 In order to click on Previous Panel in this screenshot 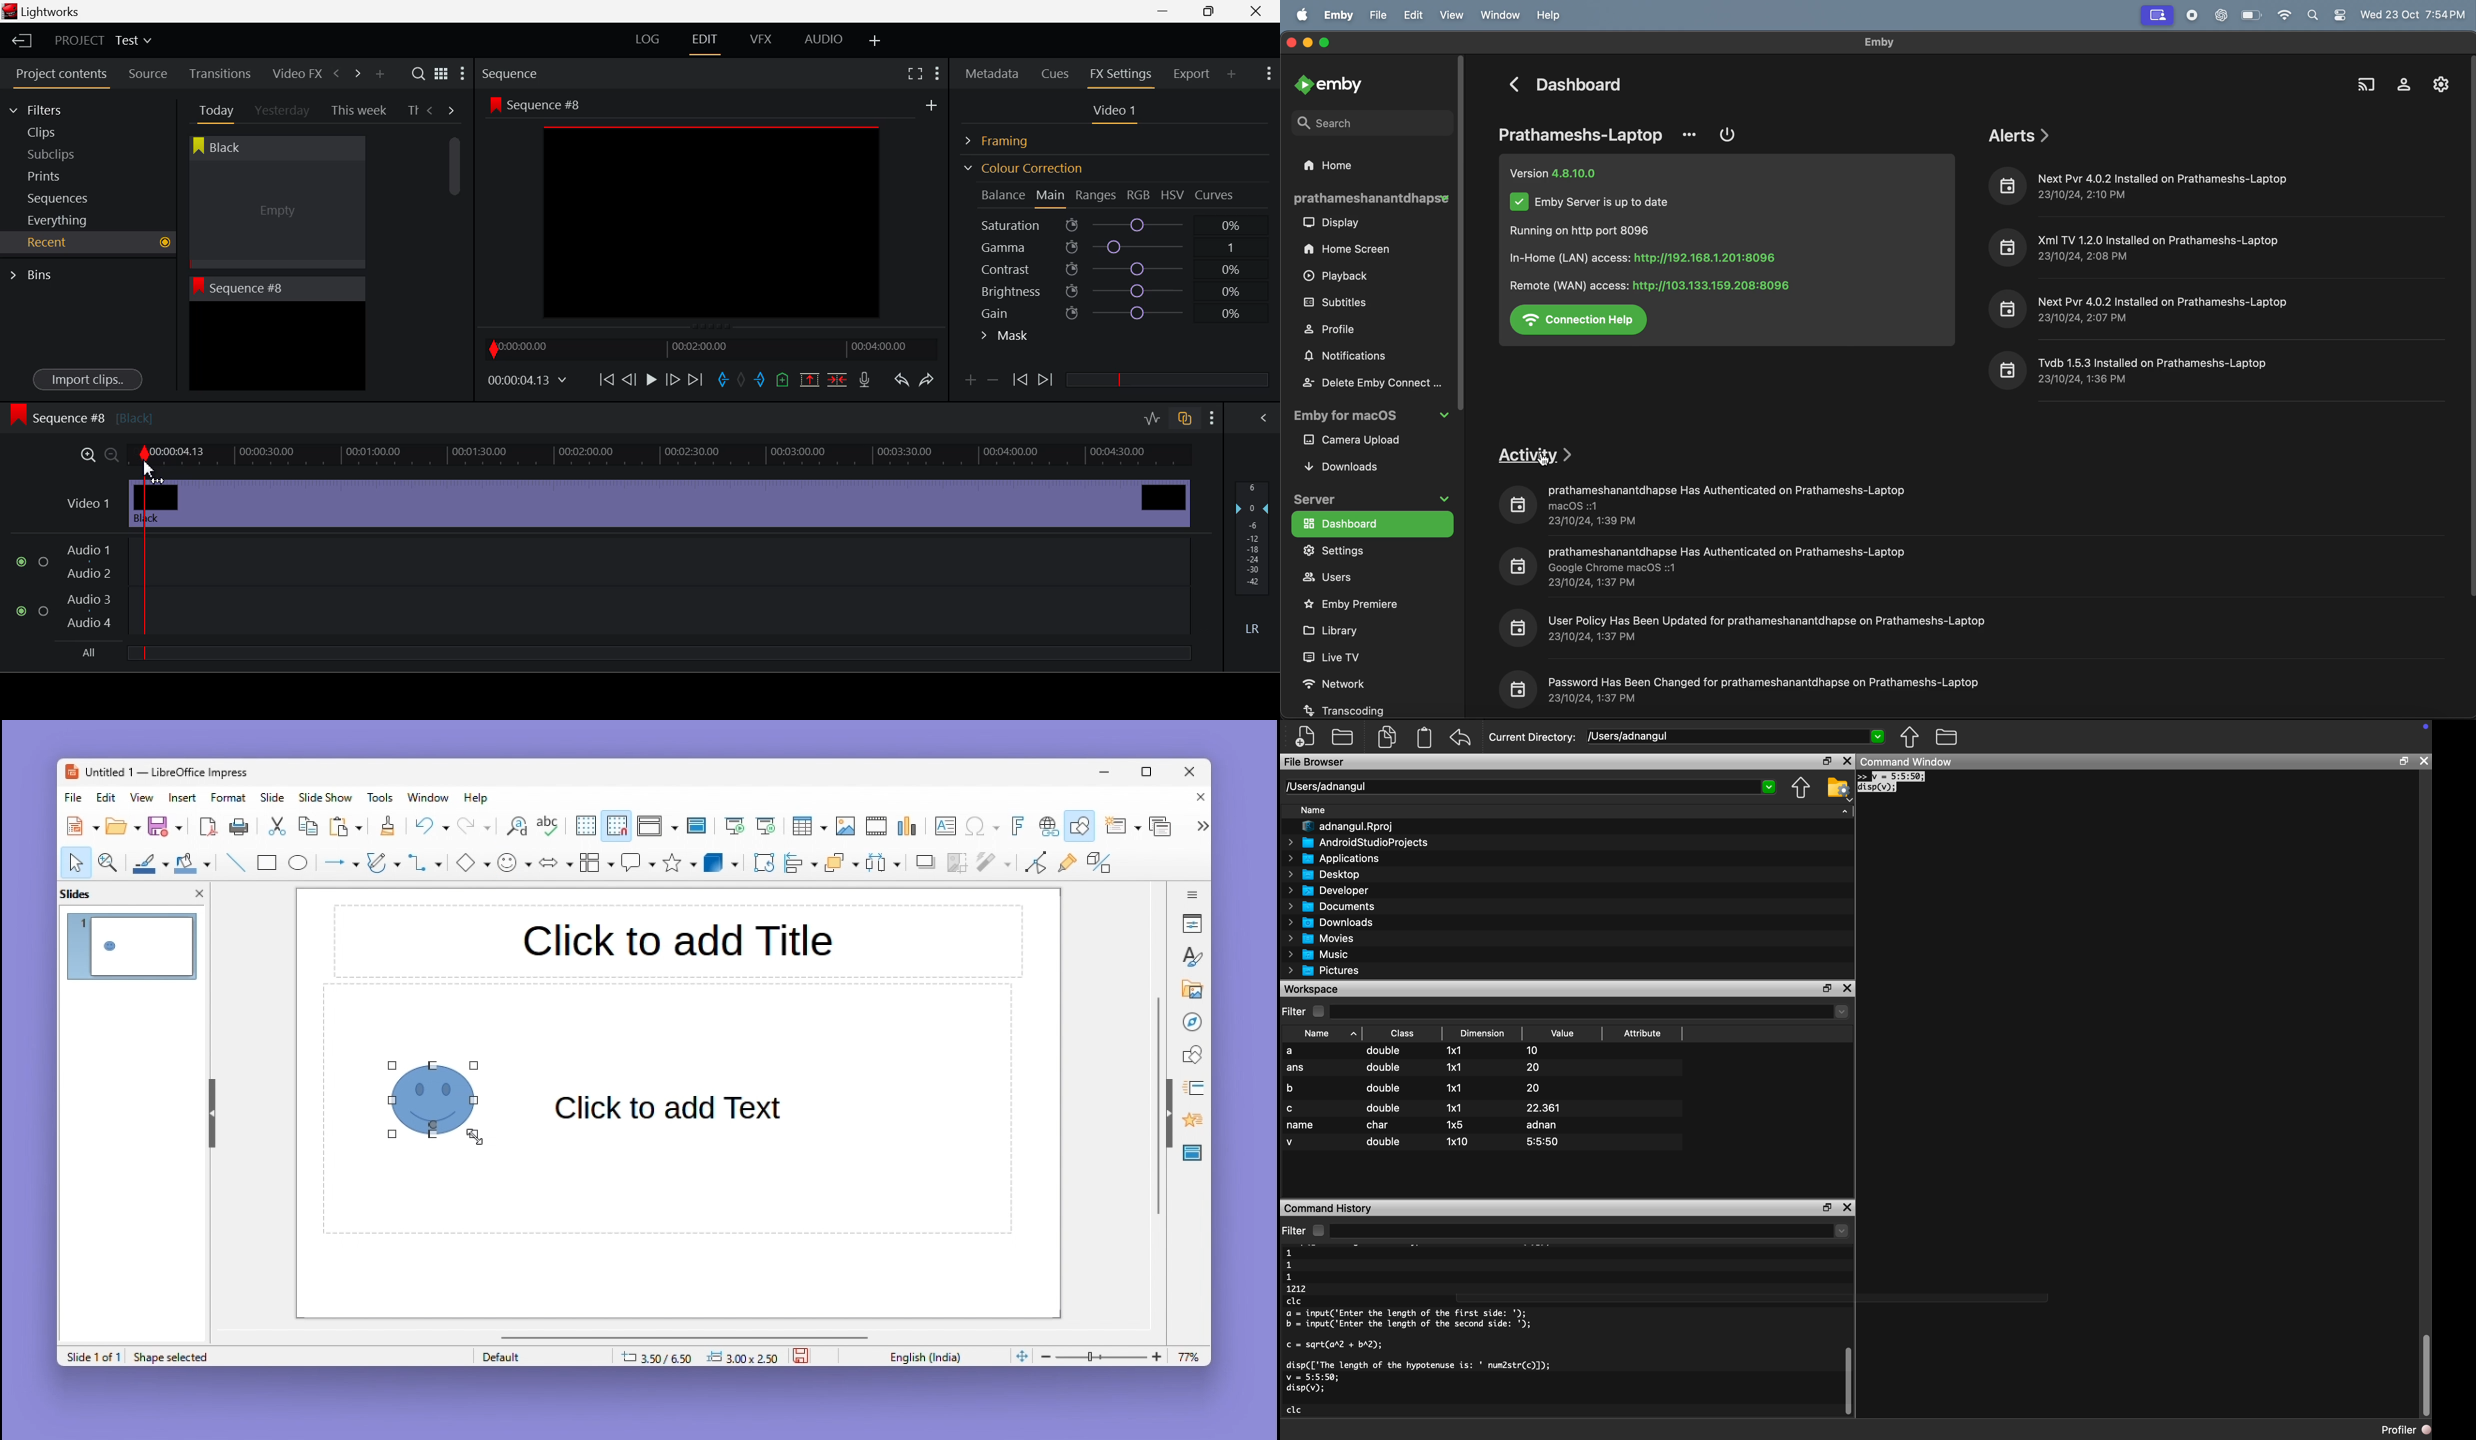, I will do `click(336, 74)`.